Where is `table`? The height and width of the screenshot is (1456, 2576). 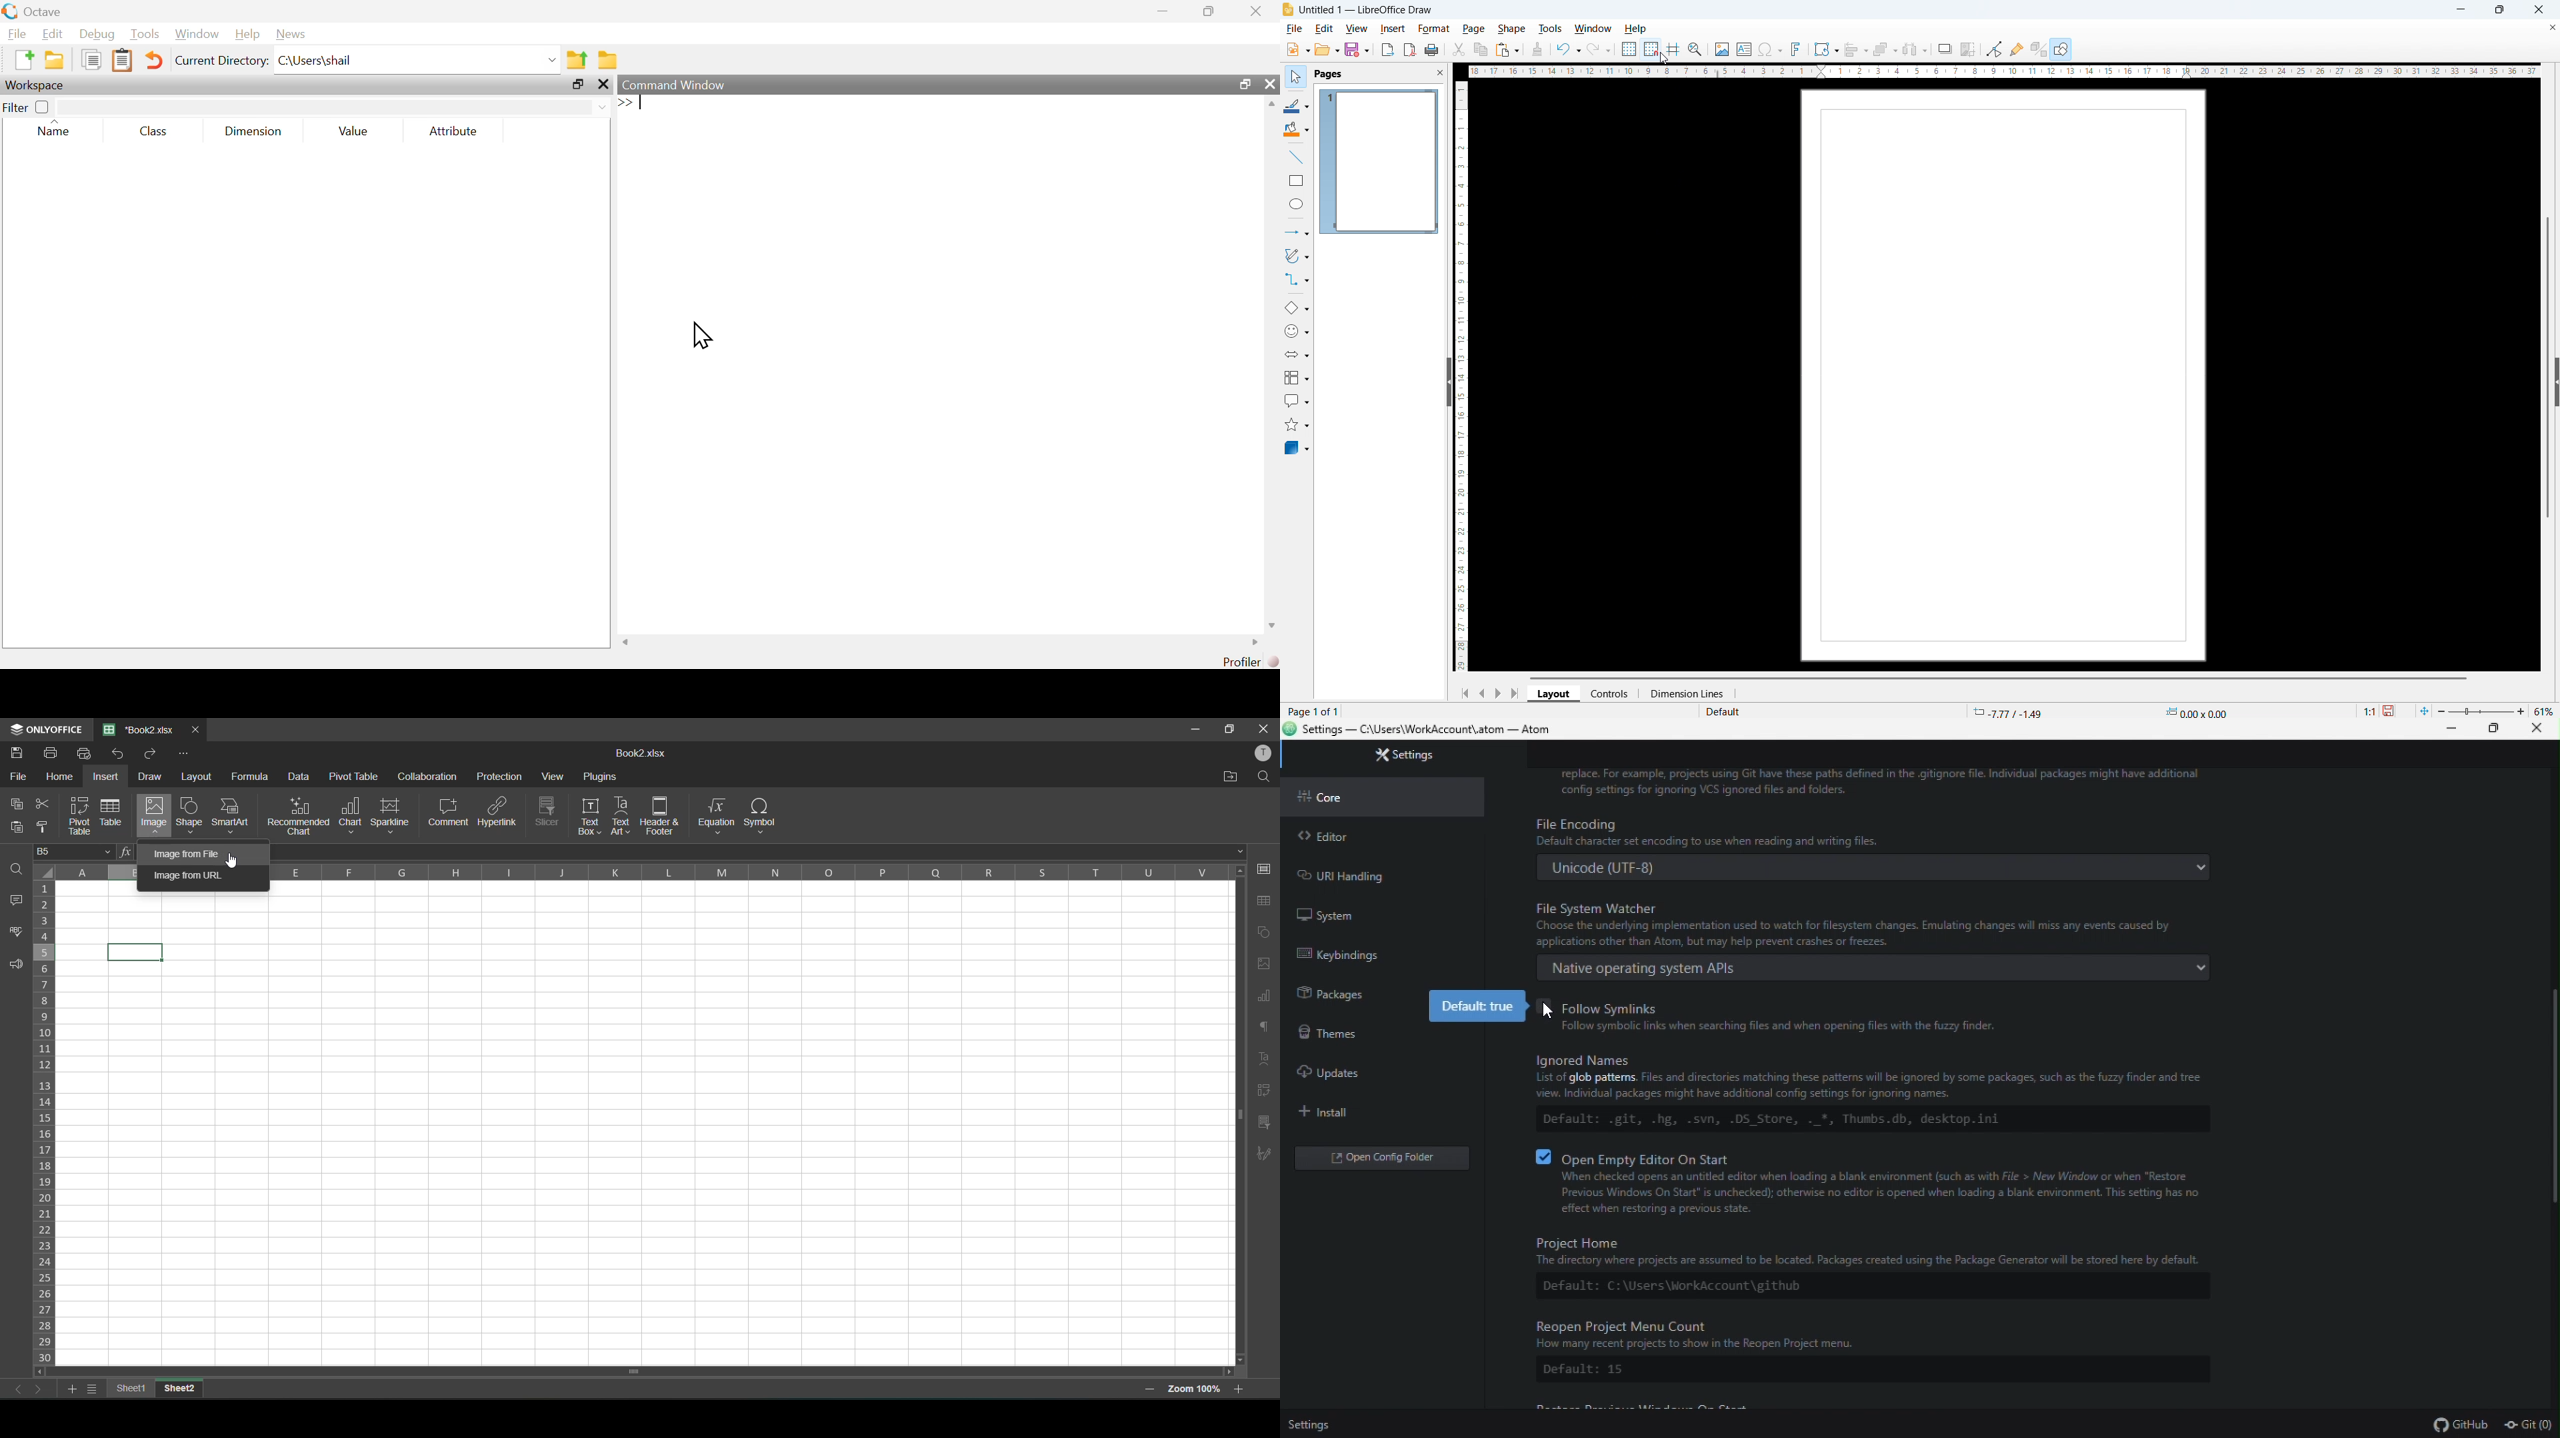
table is located at coordinates (113, 813).